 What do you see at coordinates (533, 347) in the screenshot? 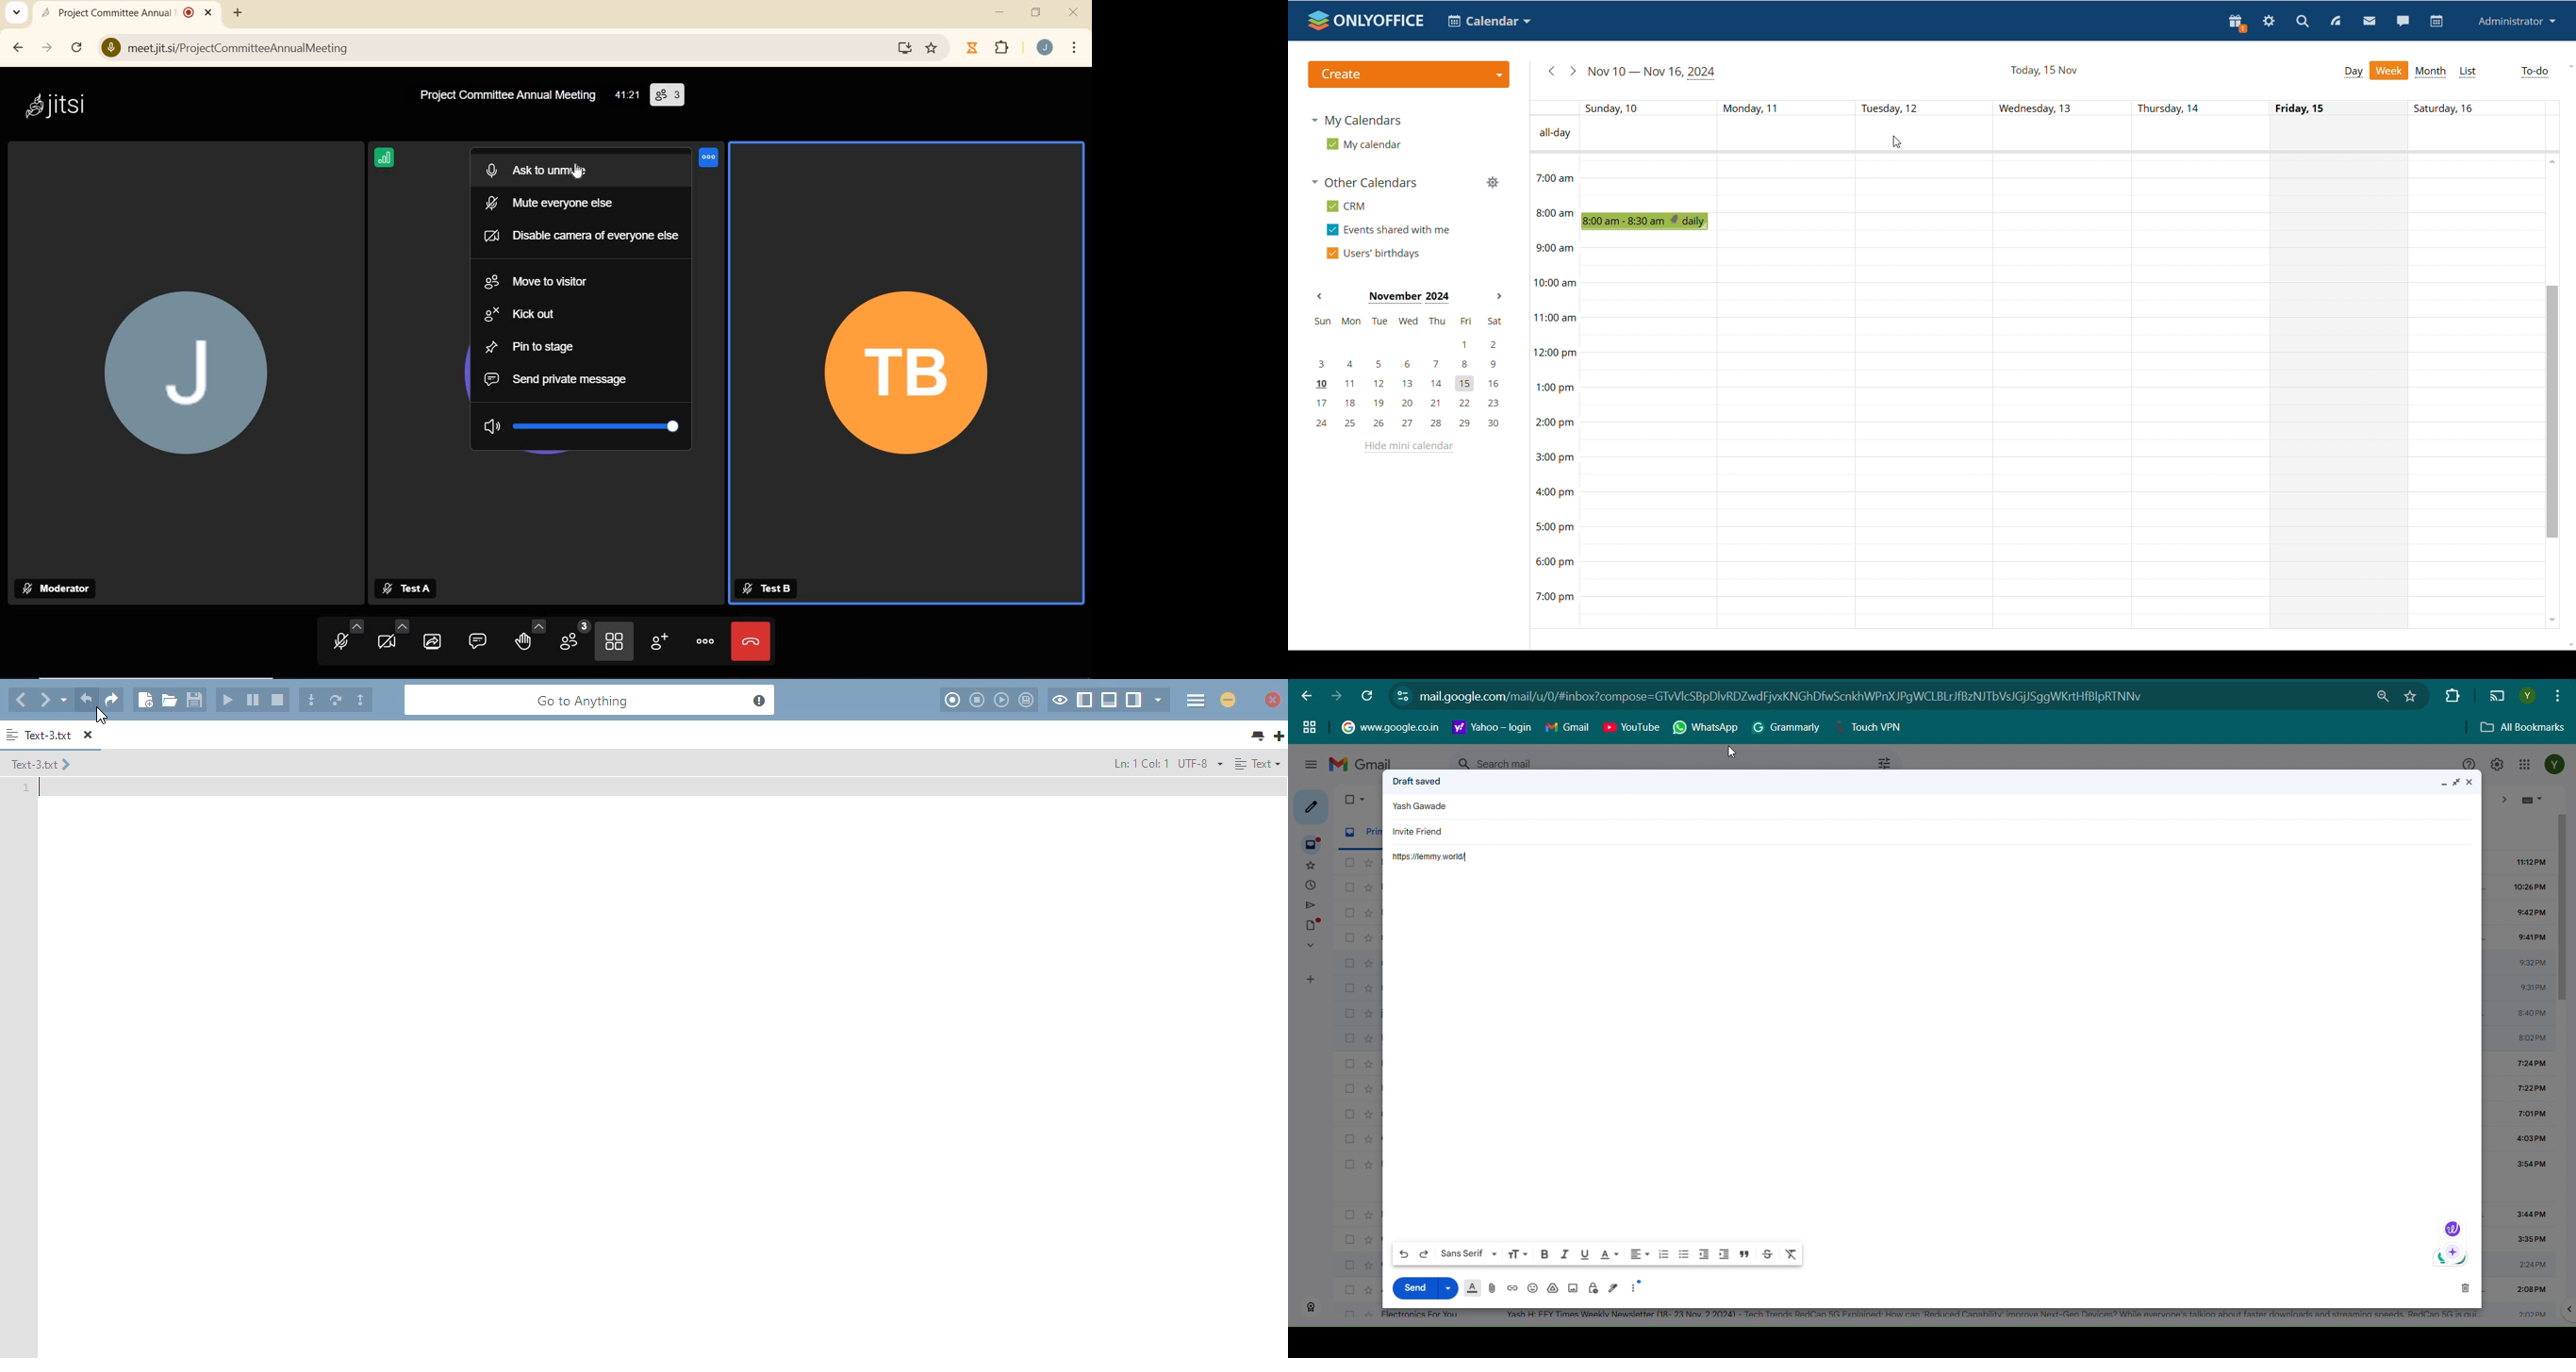
I see `PIN TO STAGE` at bounding box center [533, 347].